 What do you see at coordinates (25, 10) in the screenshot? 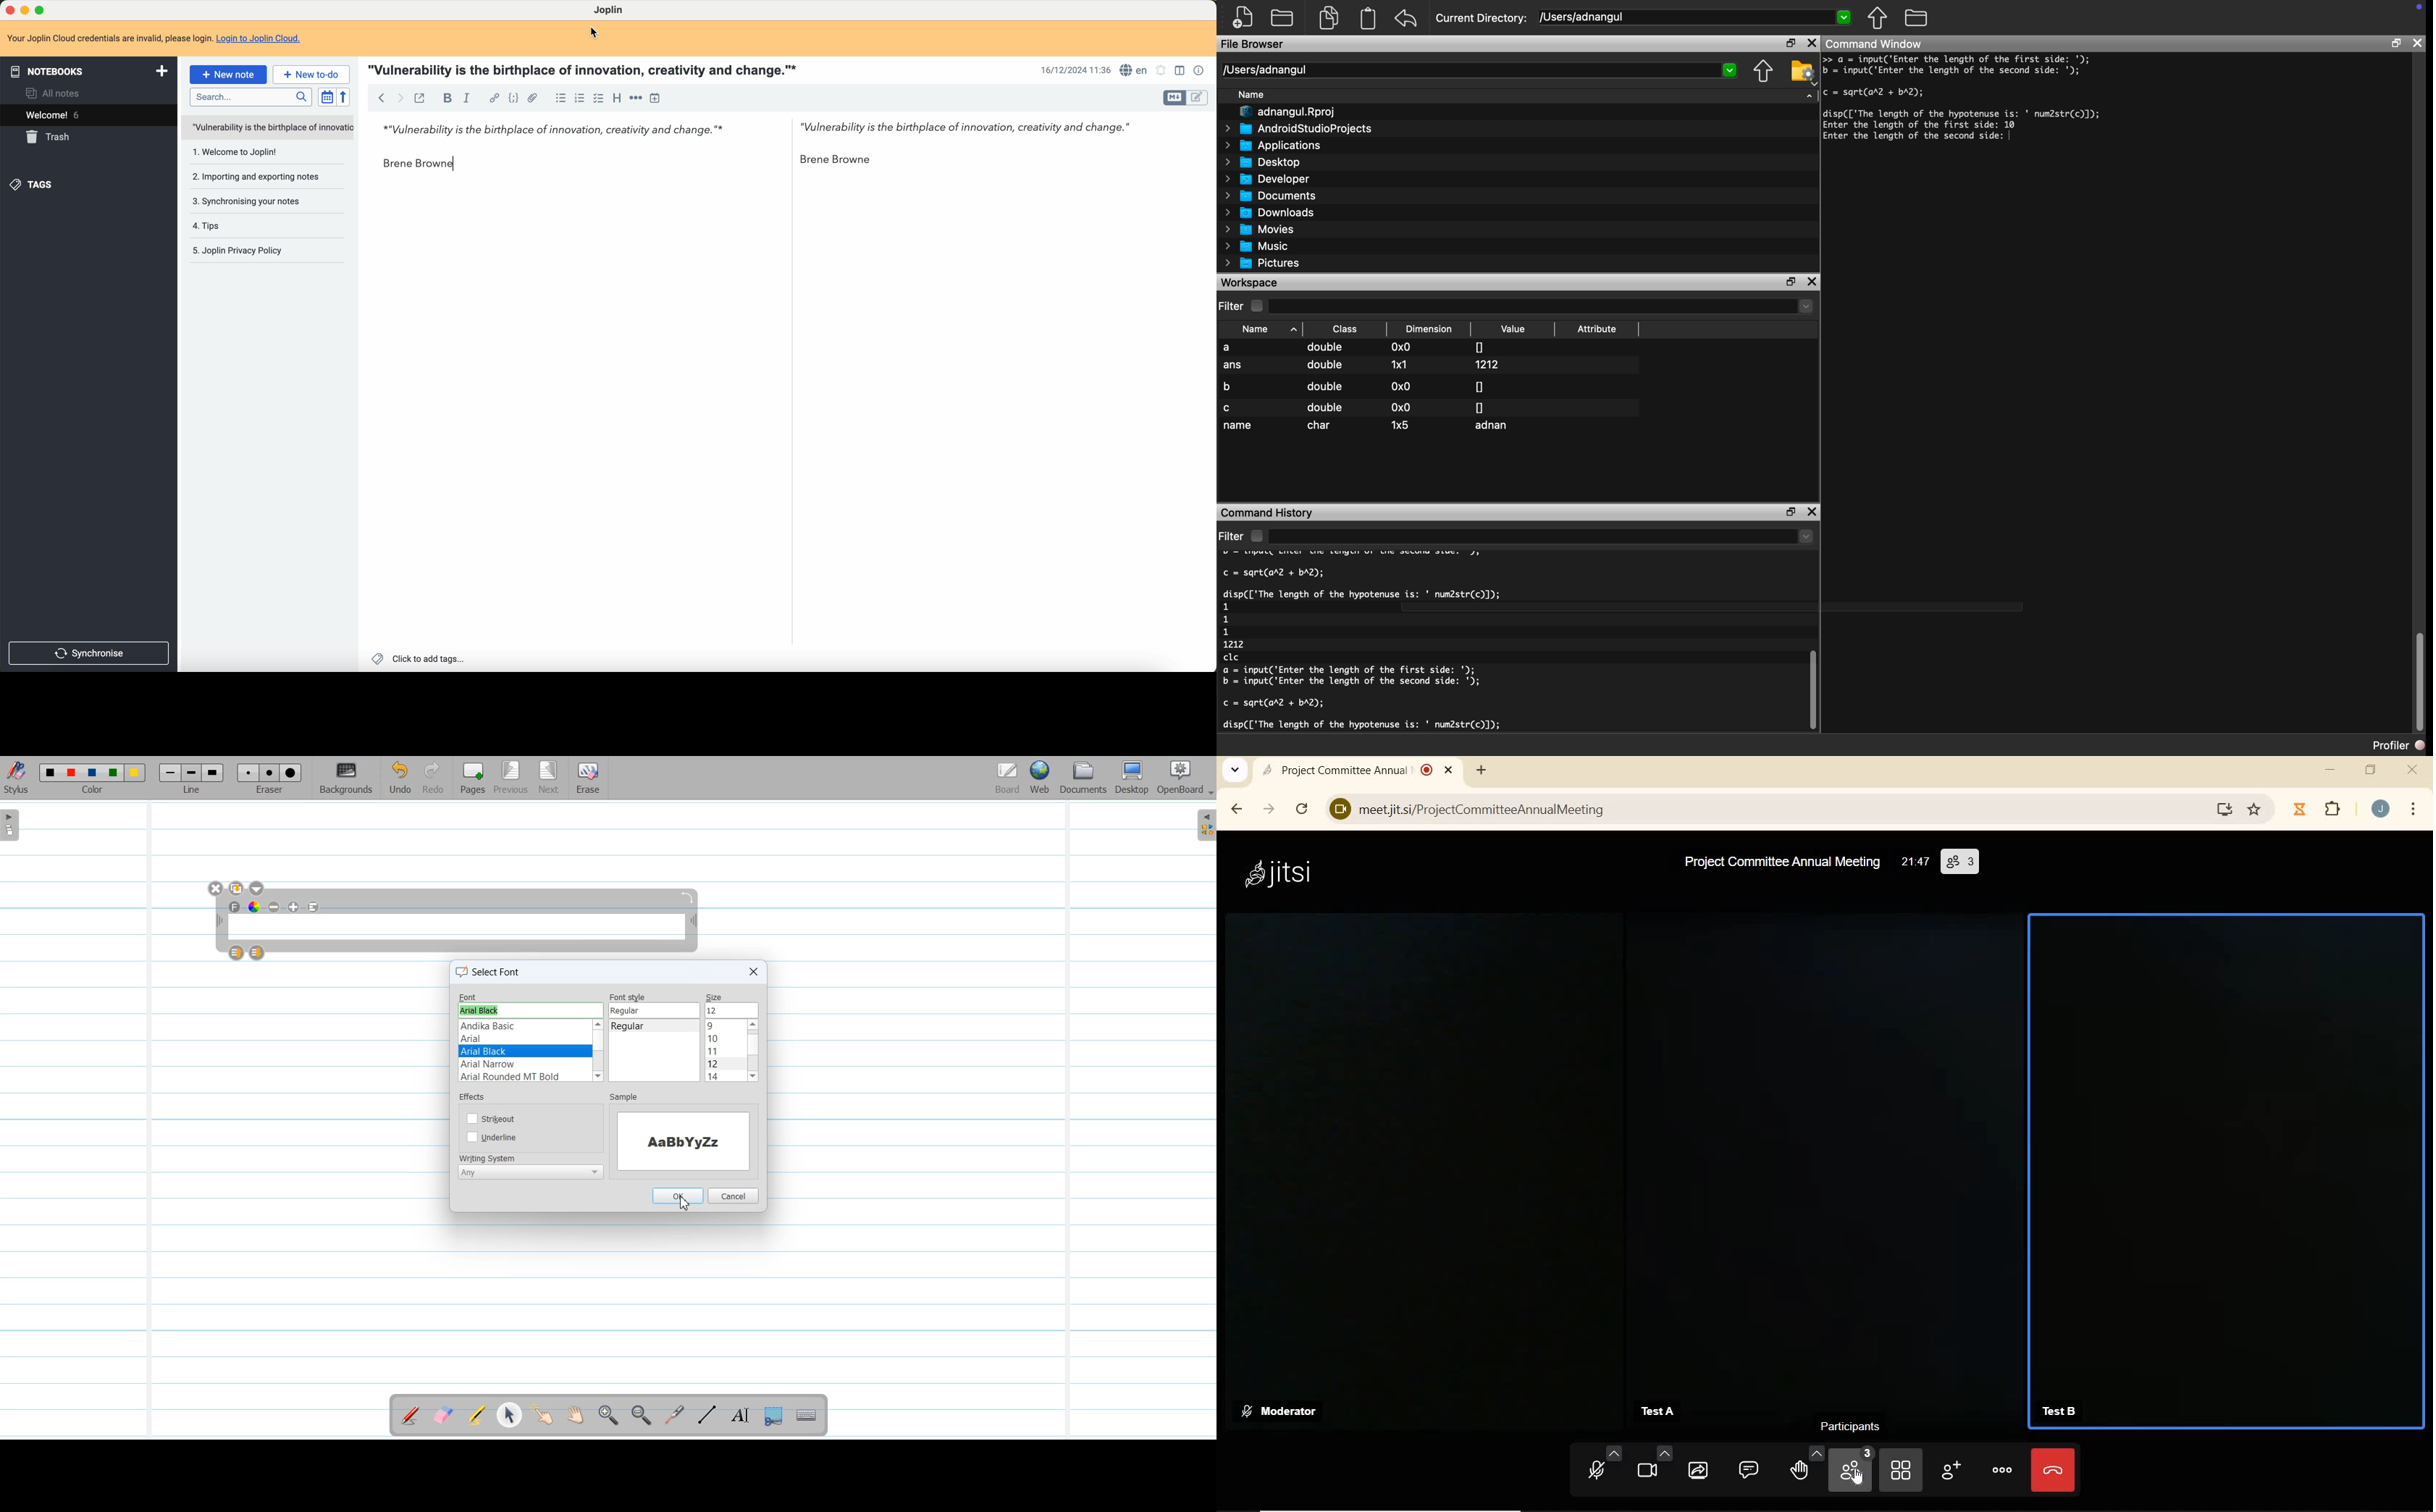
I see `minimize` at bounding box center [25, 10].